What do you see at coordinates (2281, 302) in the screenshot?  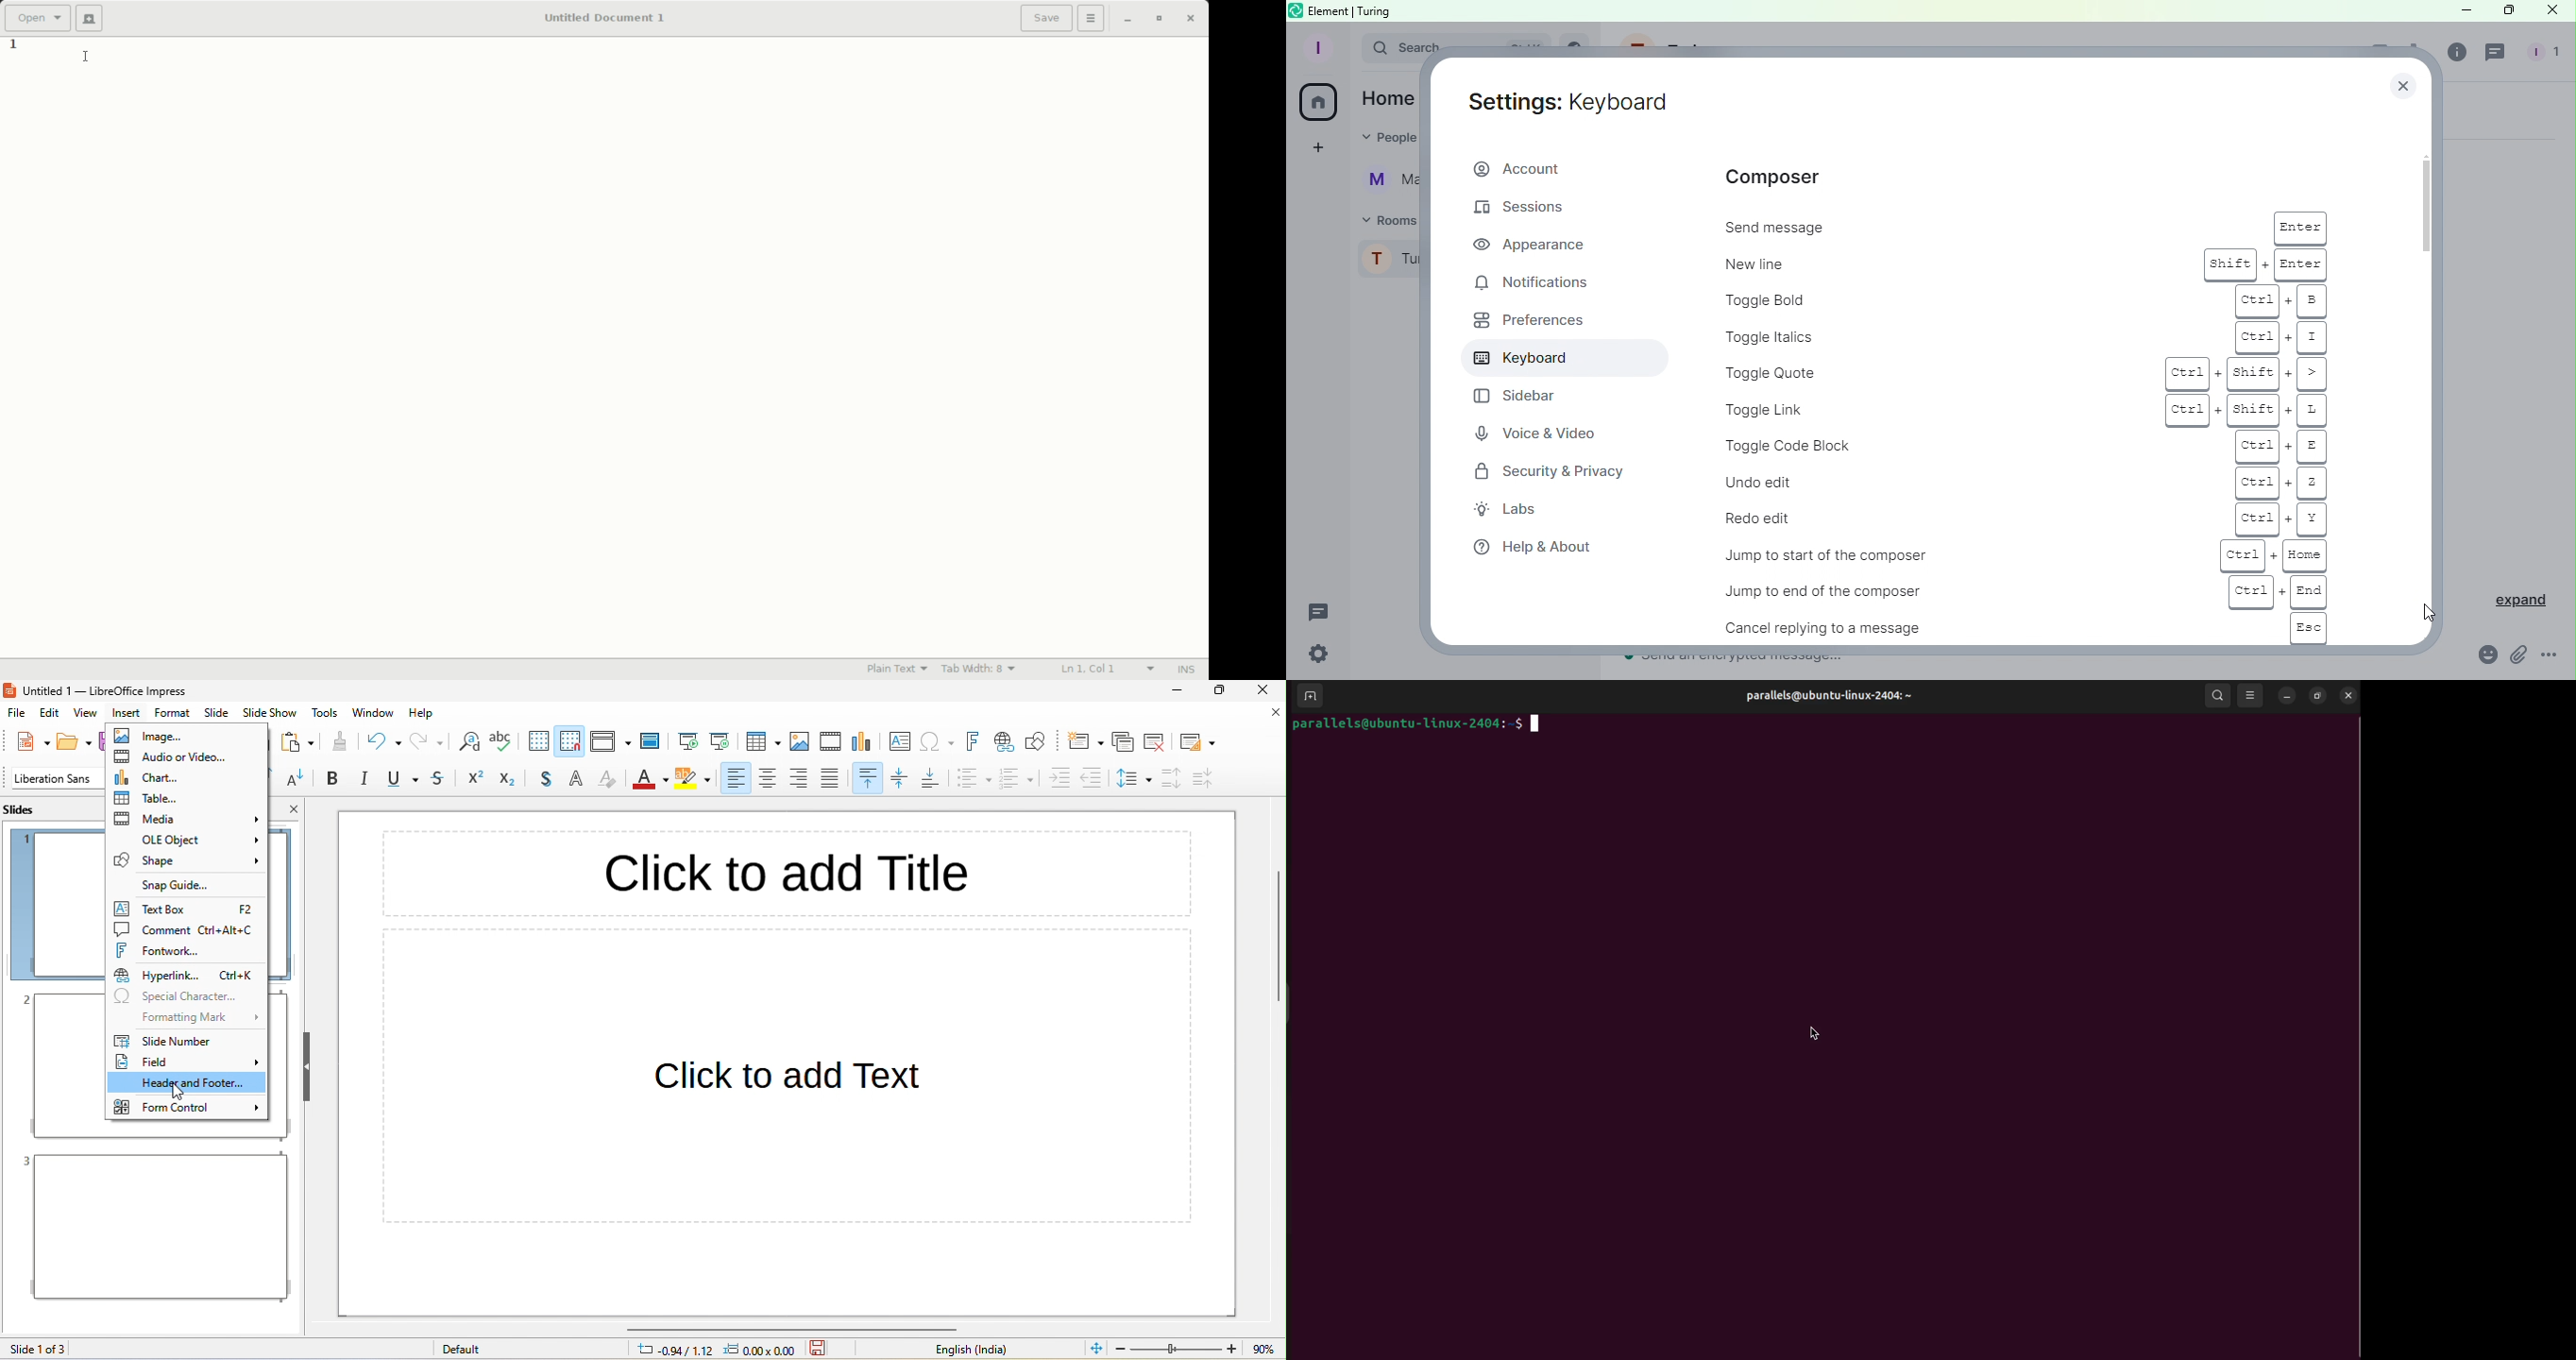 I see `ctrl + b` at bounding box center [2281, 302].